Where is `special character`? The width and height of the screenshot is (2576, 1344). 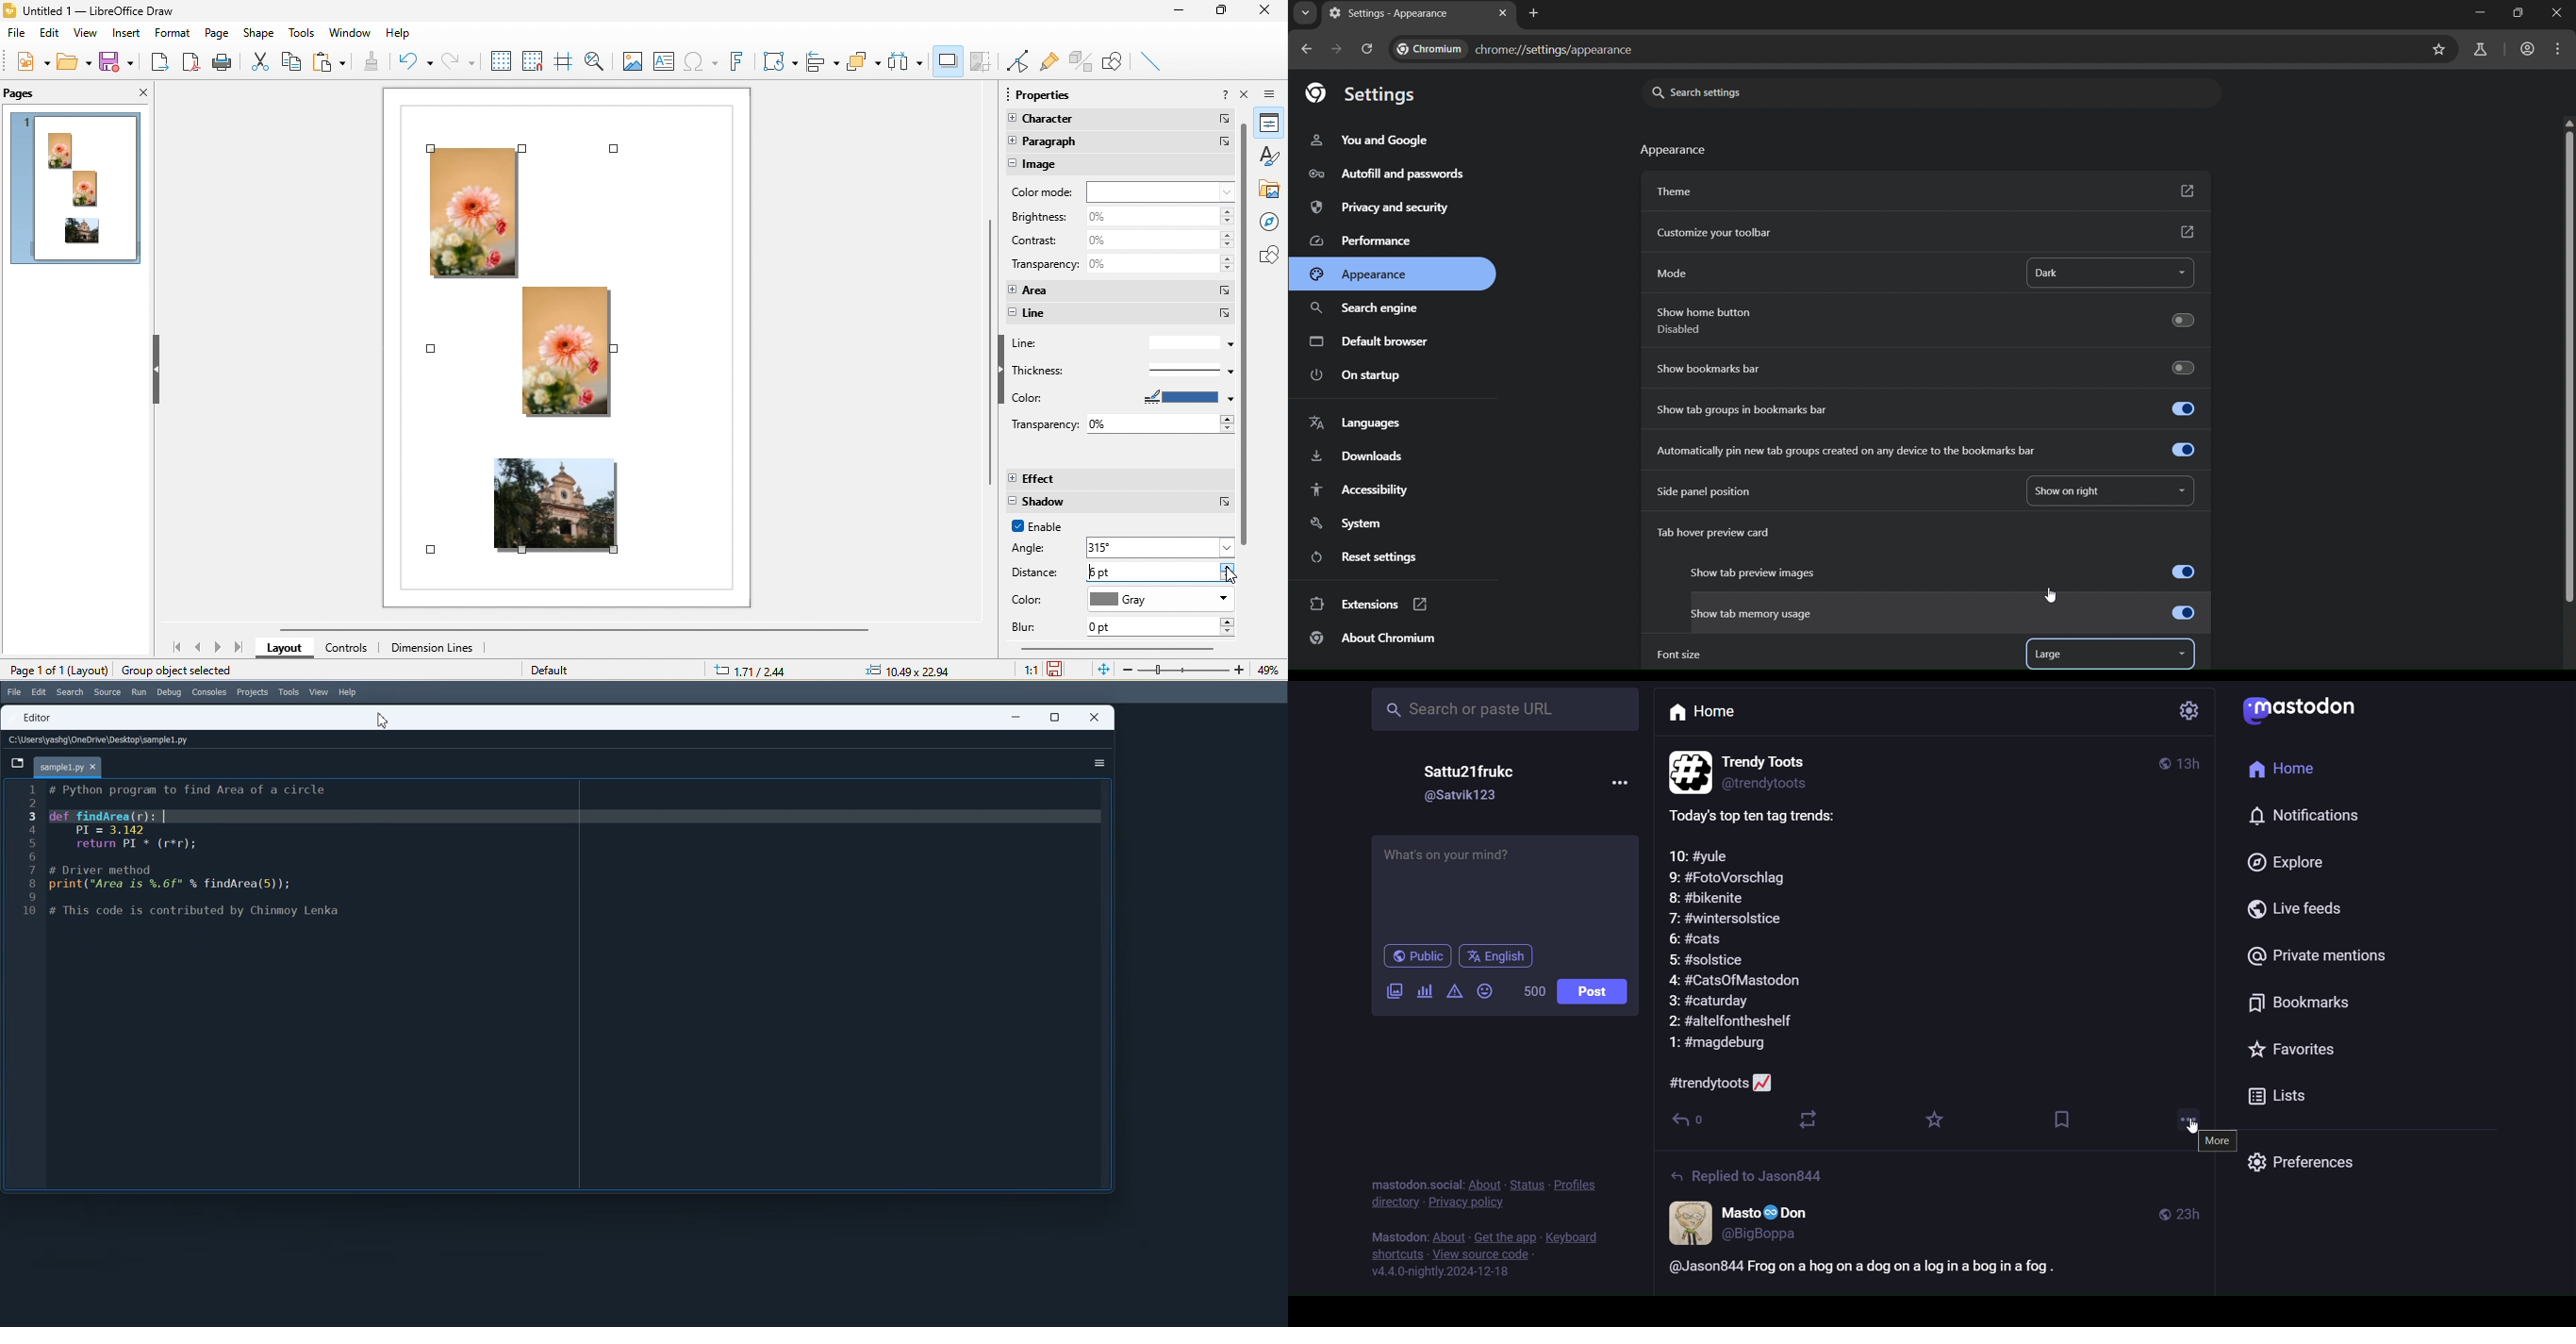 special character is located at coordinates (701, 59).